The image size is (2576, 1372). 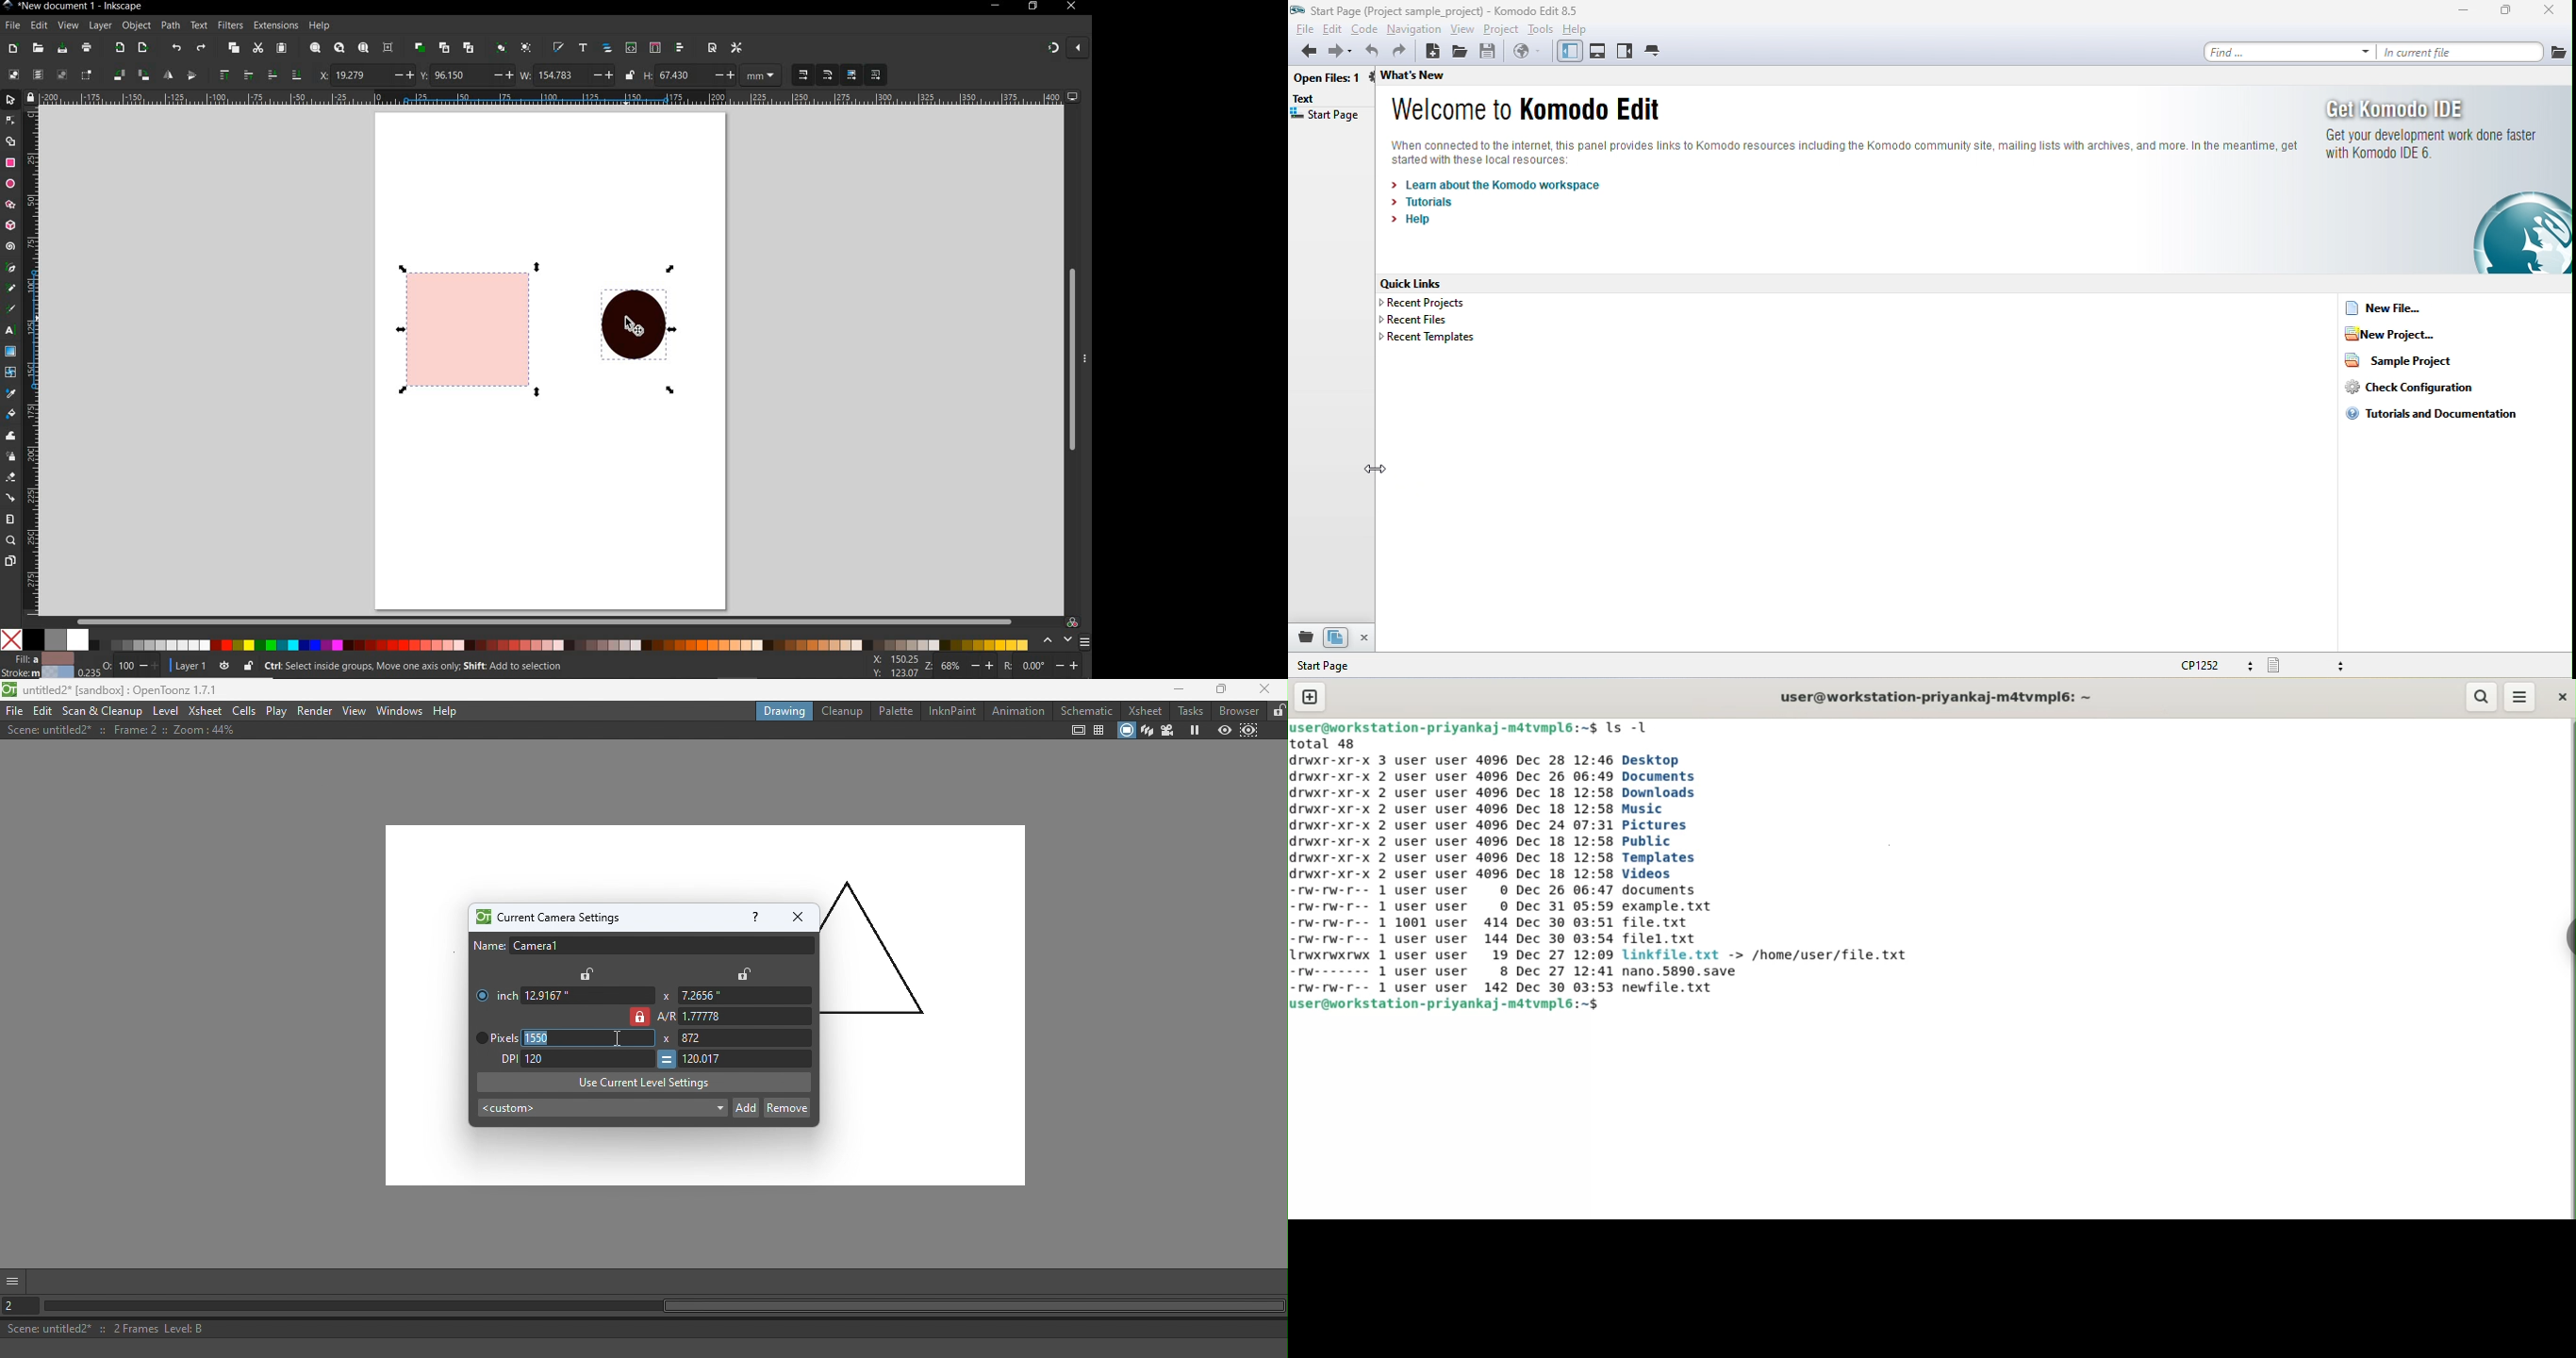 I want to click on ls -l, so click(x=1631, y=728).